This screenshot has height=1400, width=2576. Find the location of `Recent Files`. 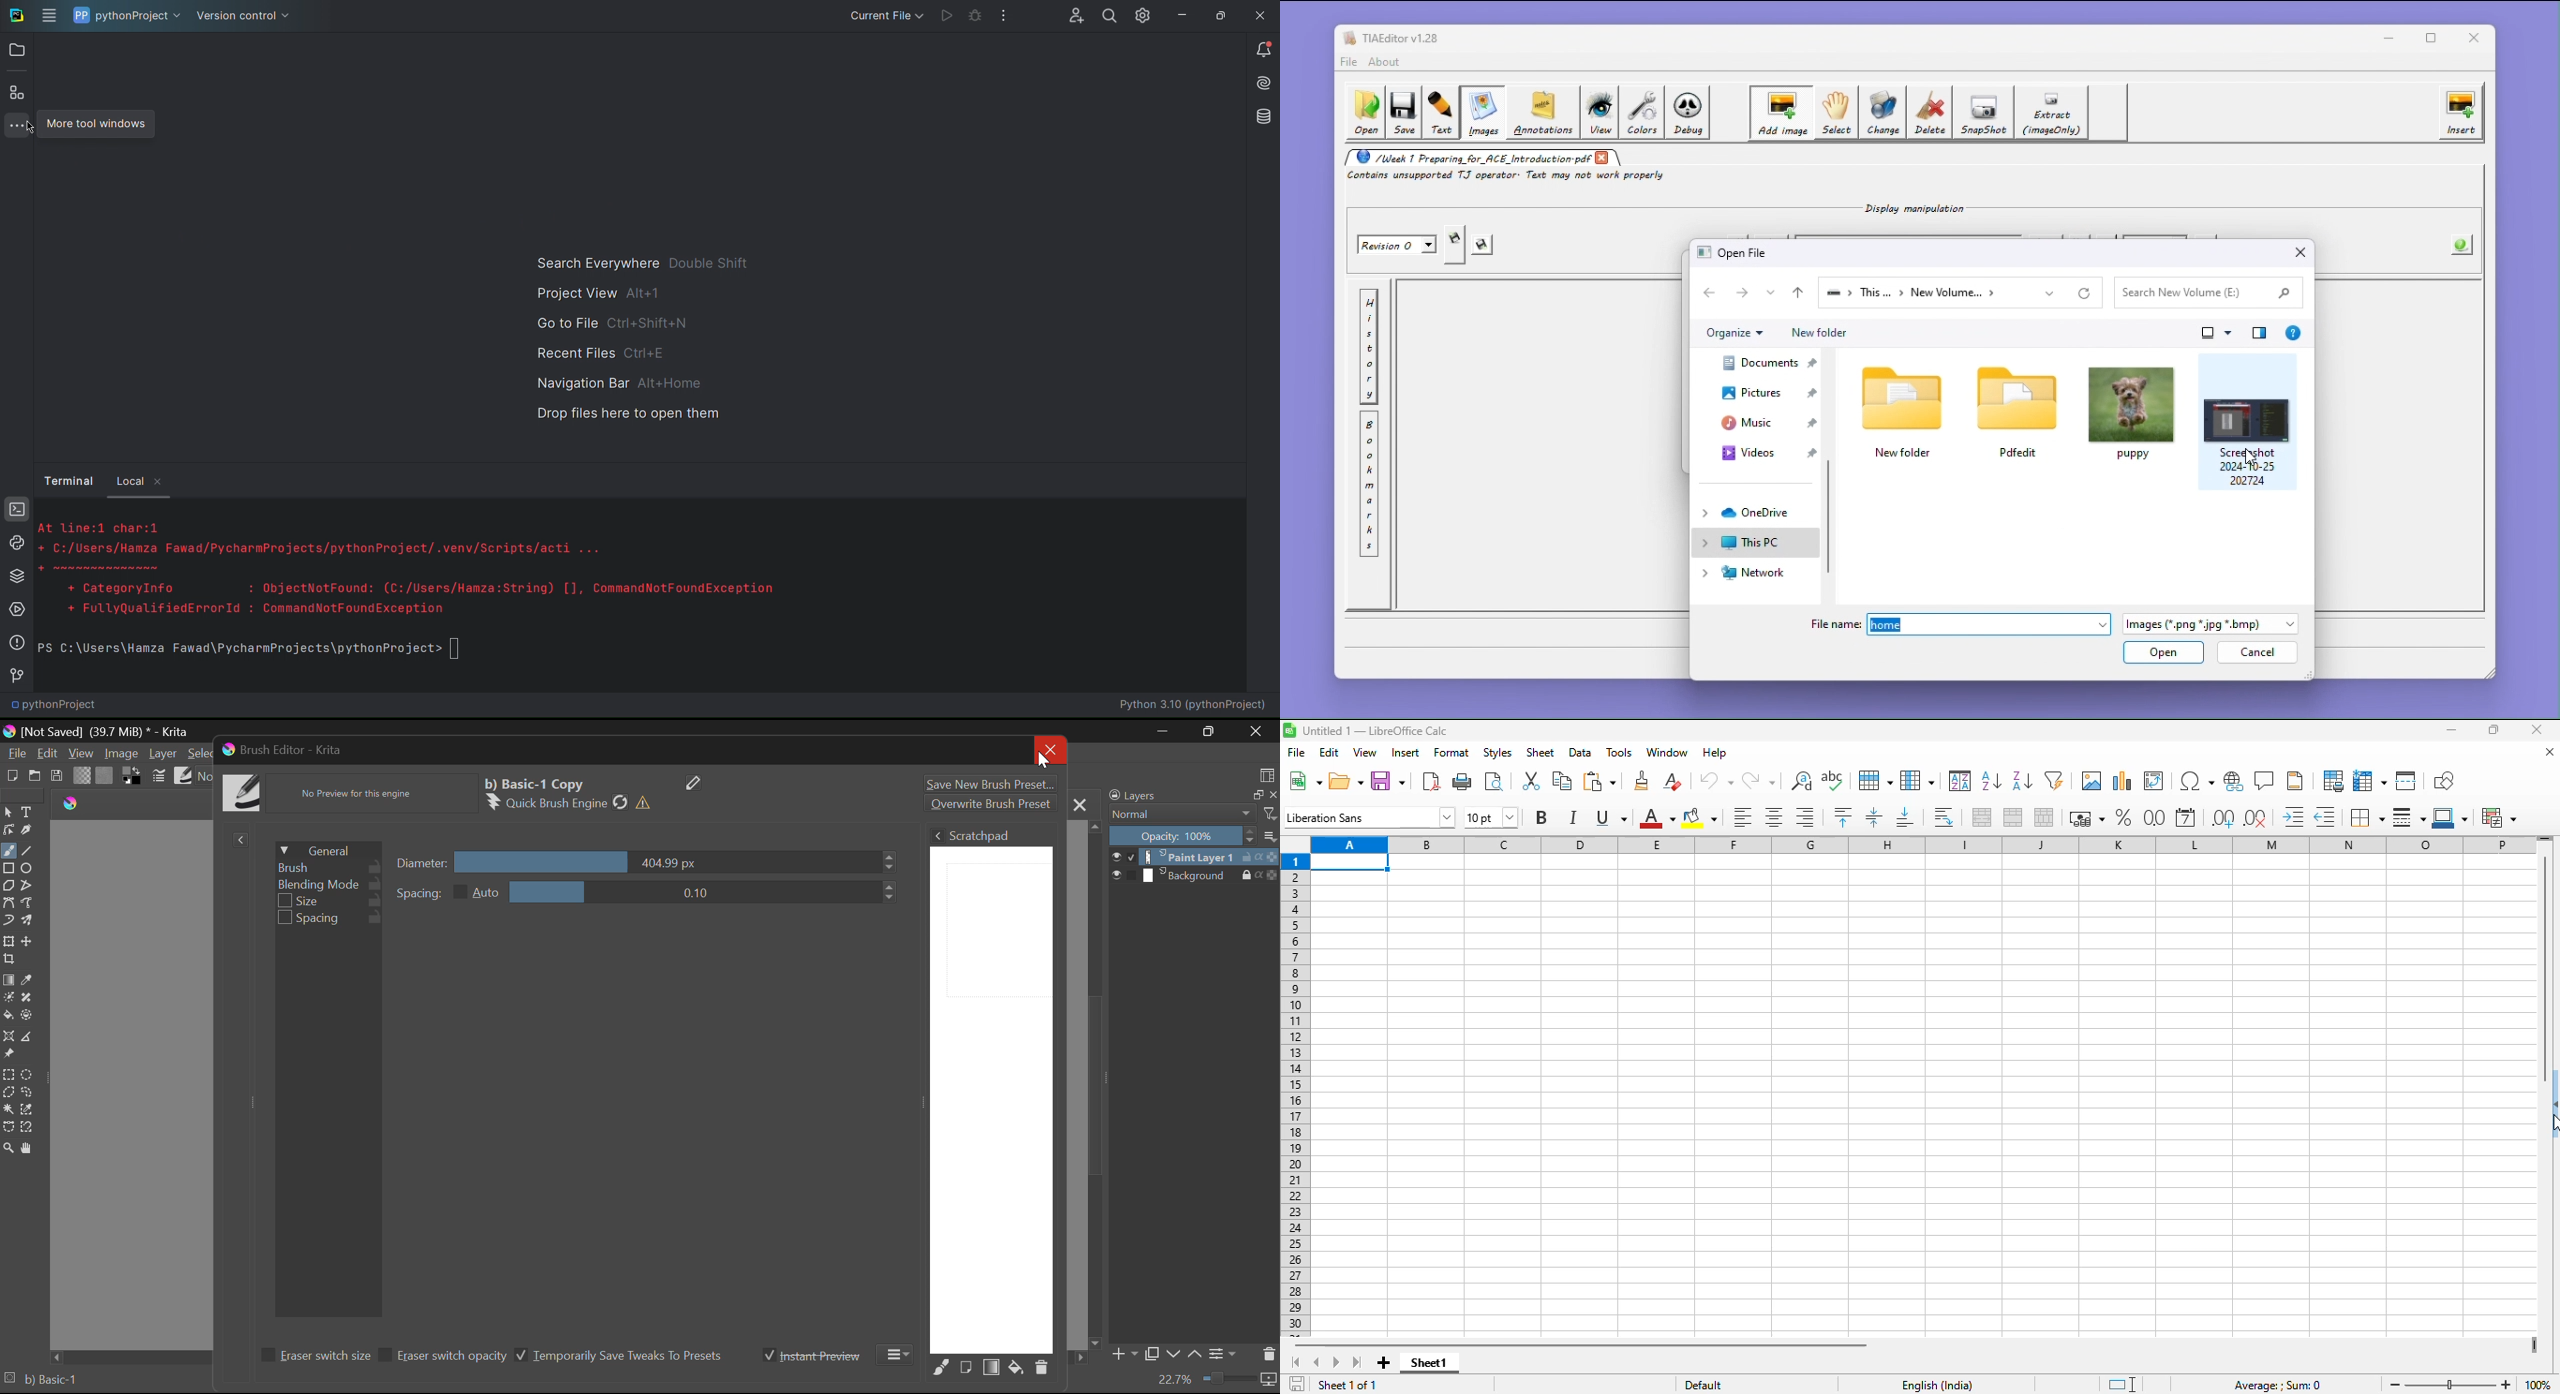

Recent Files is located at coordinates (602, 355).